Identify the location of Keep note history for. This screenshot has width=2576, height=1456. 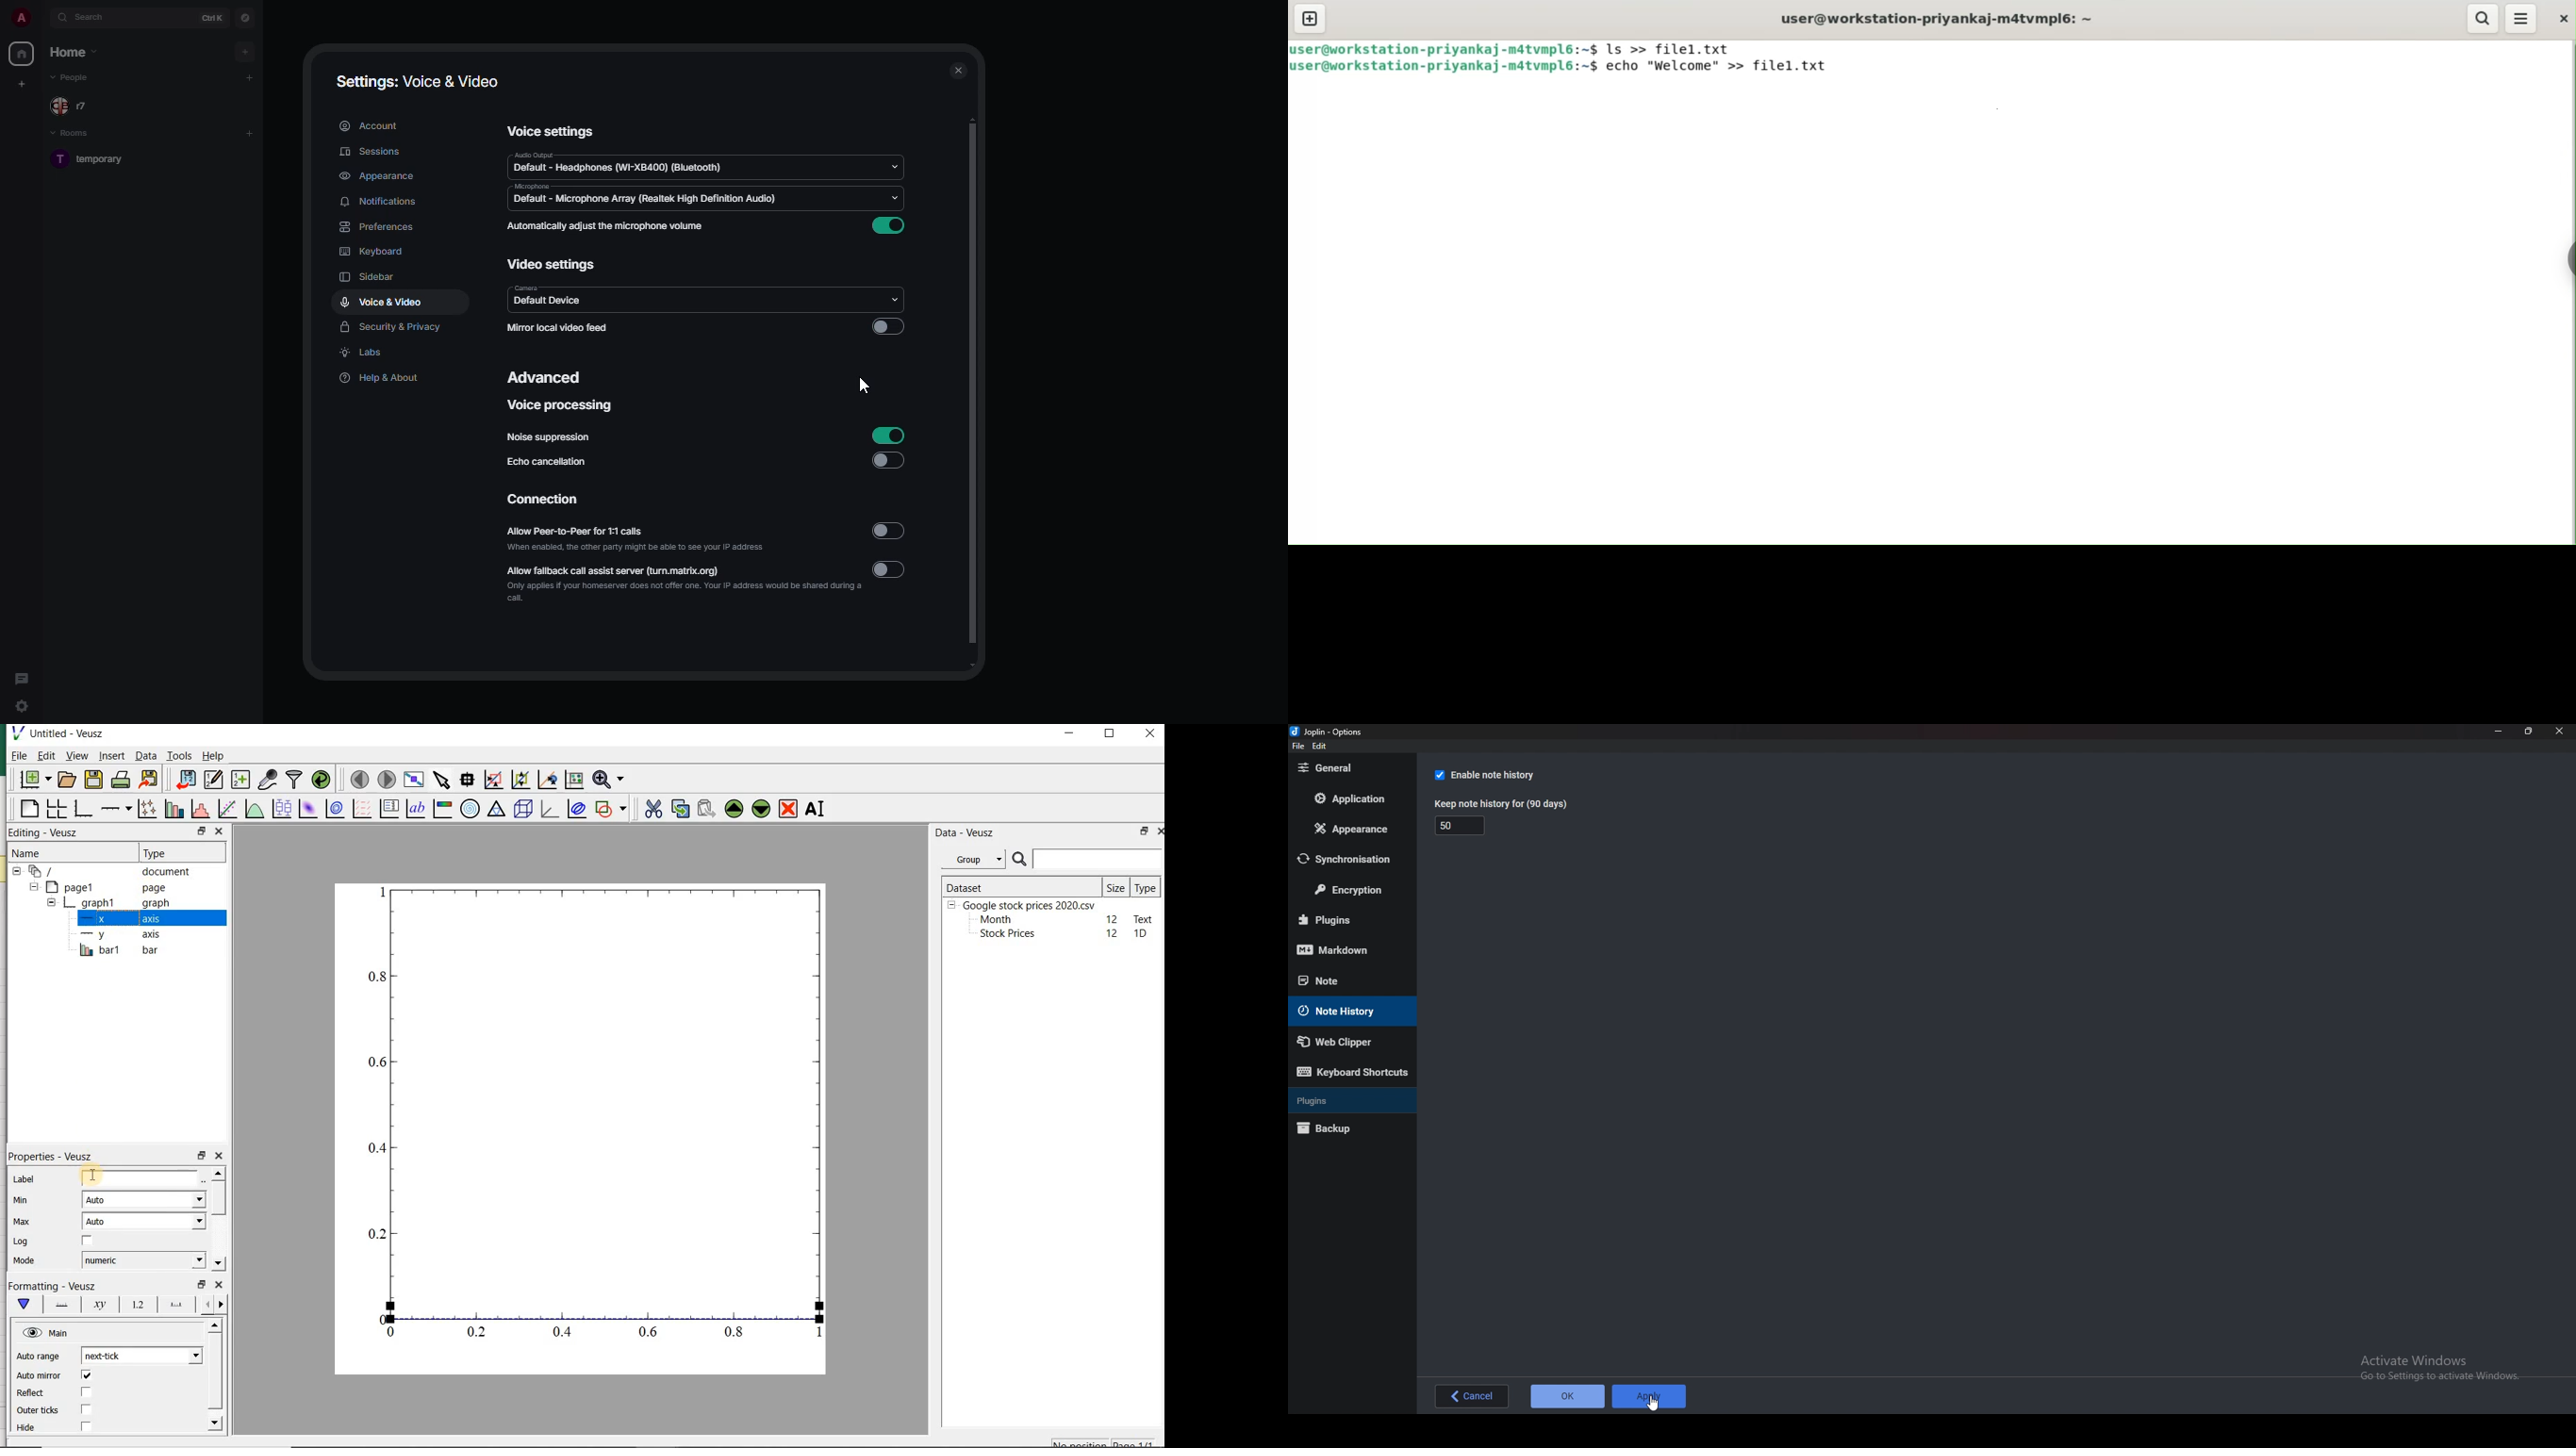
(1505, 804).